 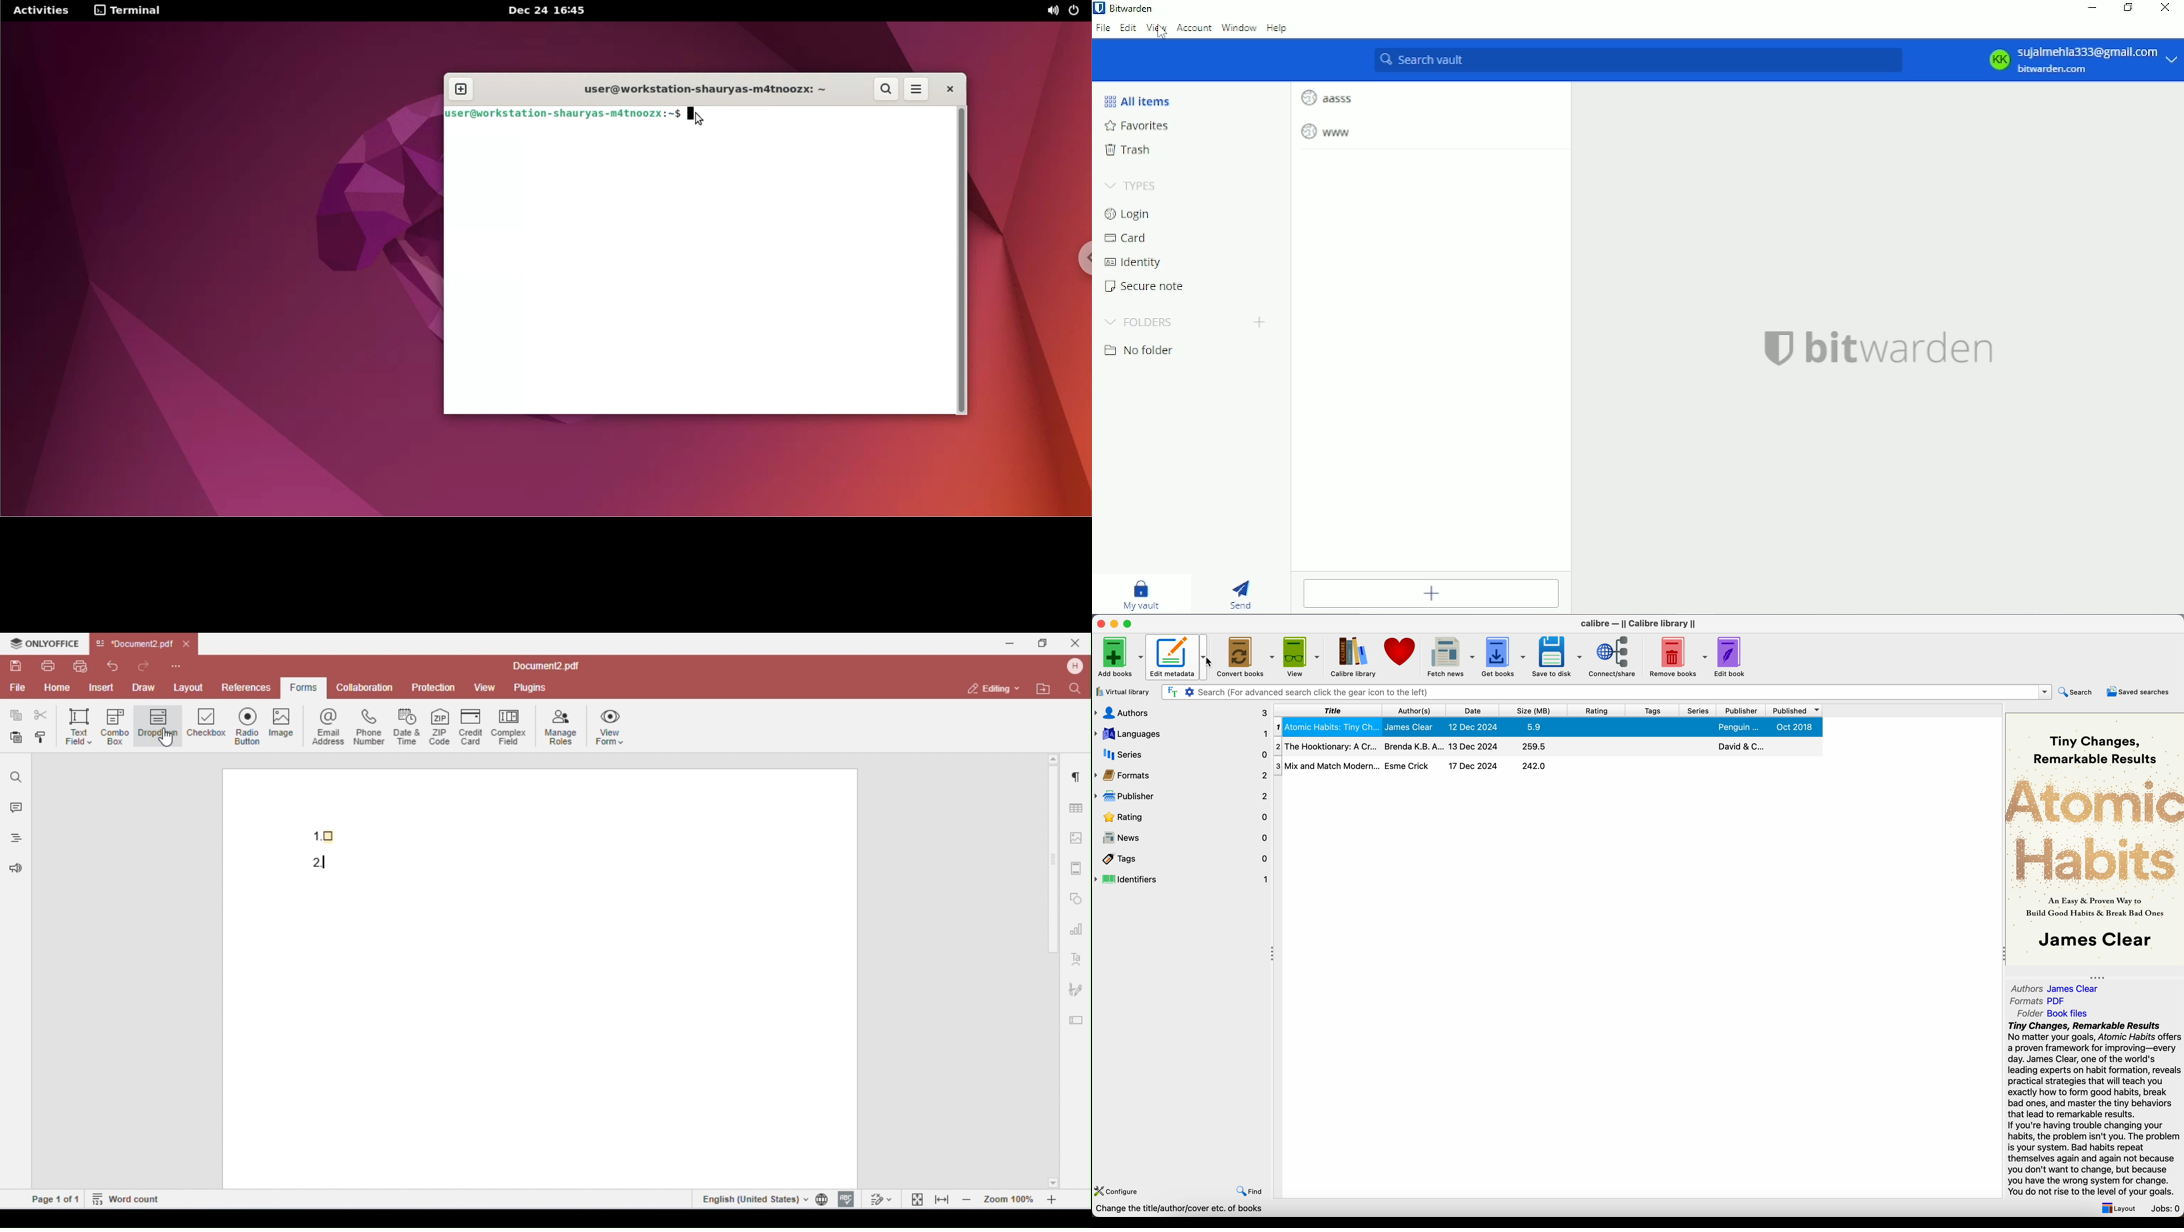 What do you see at coordinates (1146, 593) in the screenshot?
I see `My vault` at bounding box center [1146, 593].